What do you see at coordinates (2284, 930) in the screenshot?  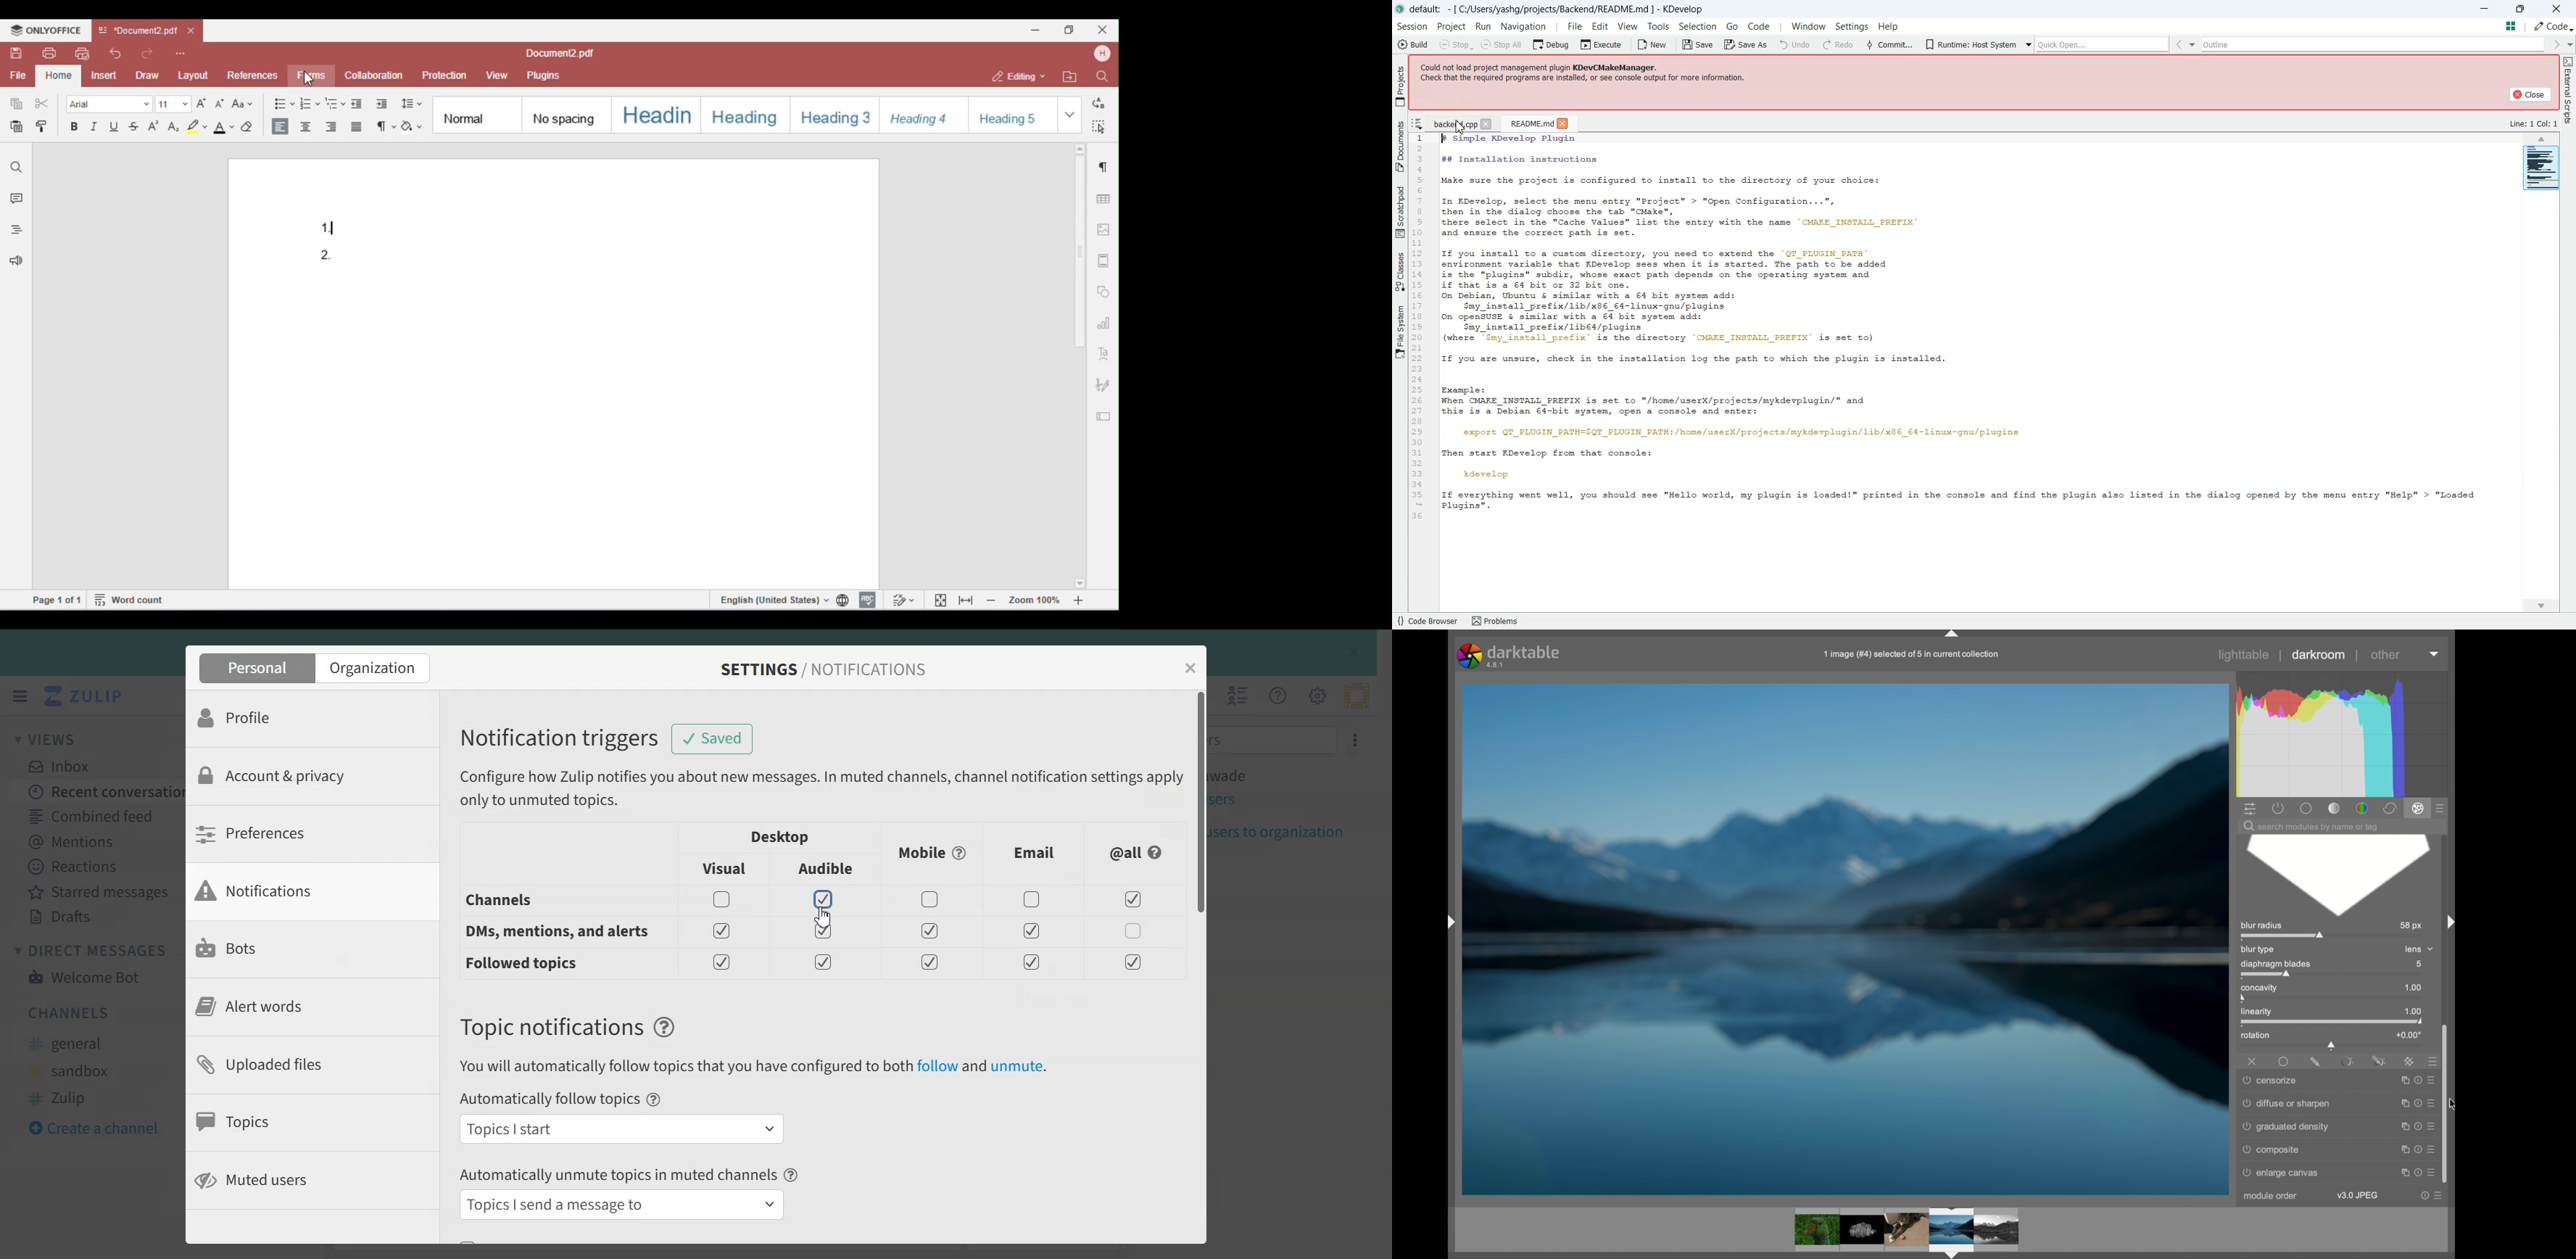 I see `blur radius` at bounding box center [2284, 930].